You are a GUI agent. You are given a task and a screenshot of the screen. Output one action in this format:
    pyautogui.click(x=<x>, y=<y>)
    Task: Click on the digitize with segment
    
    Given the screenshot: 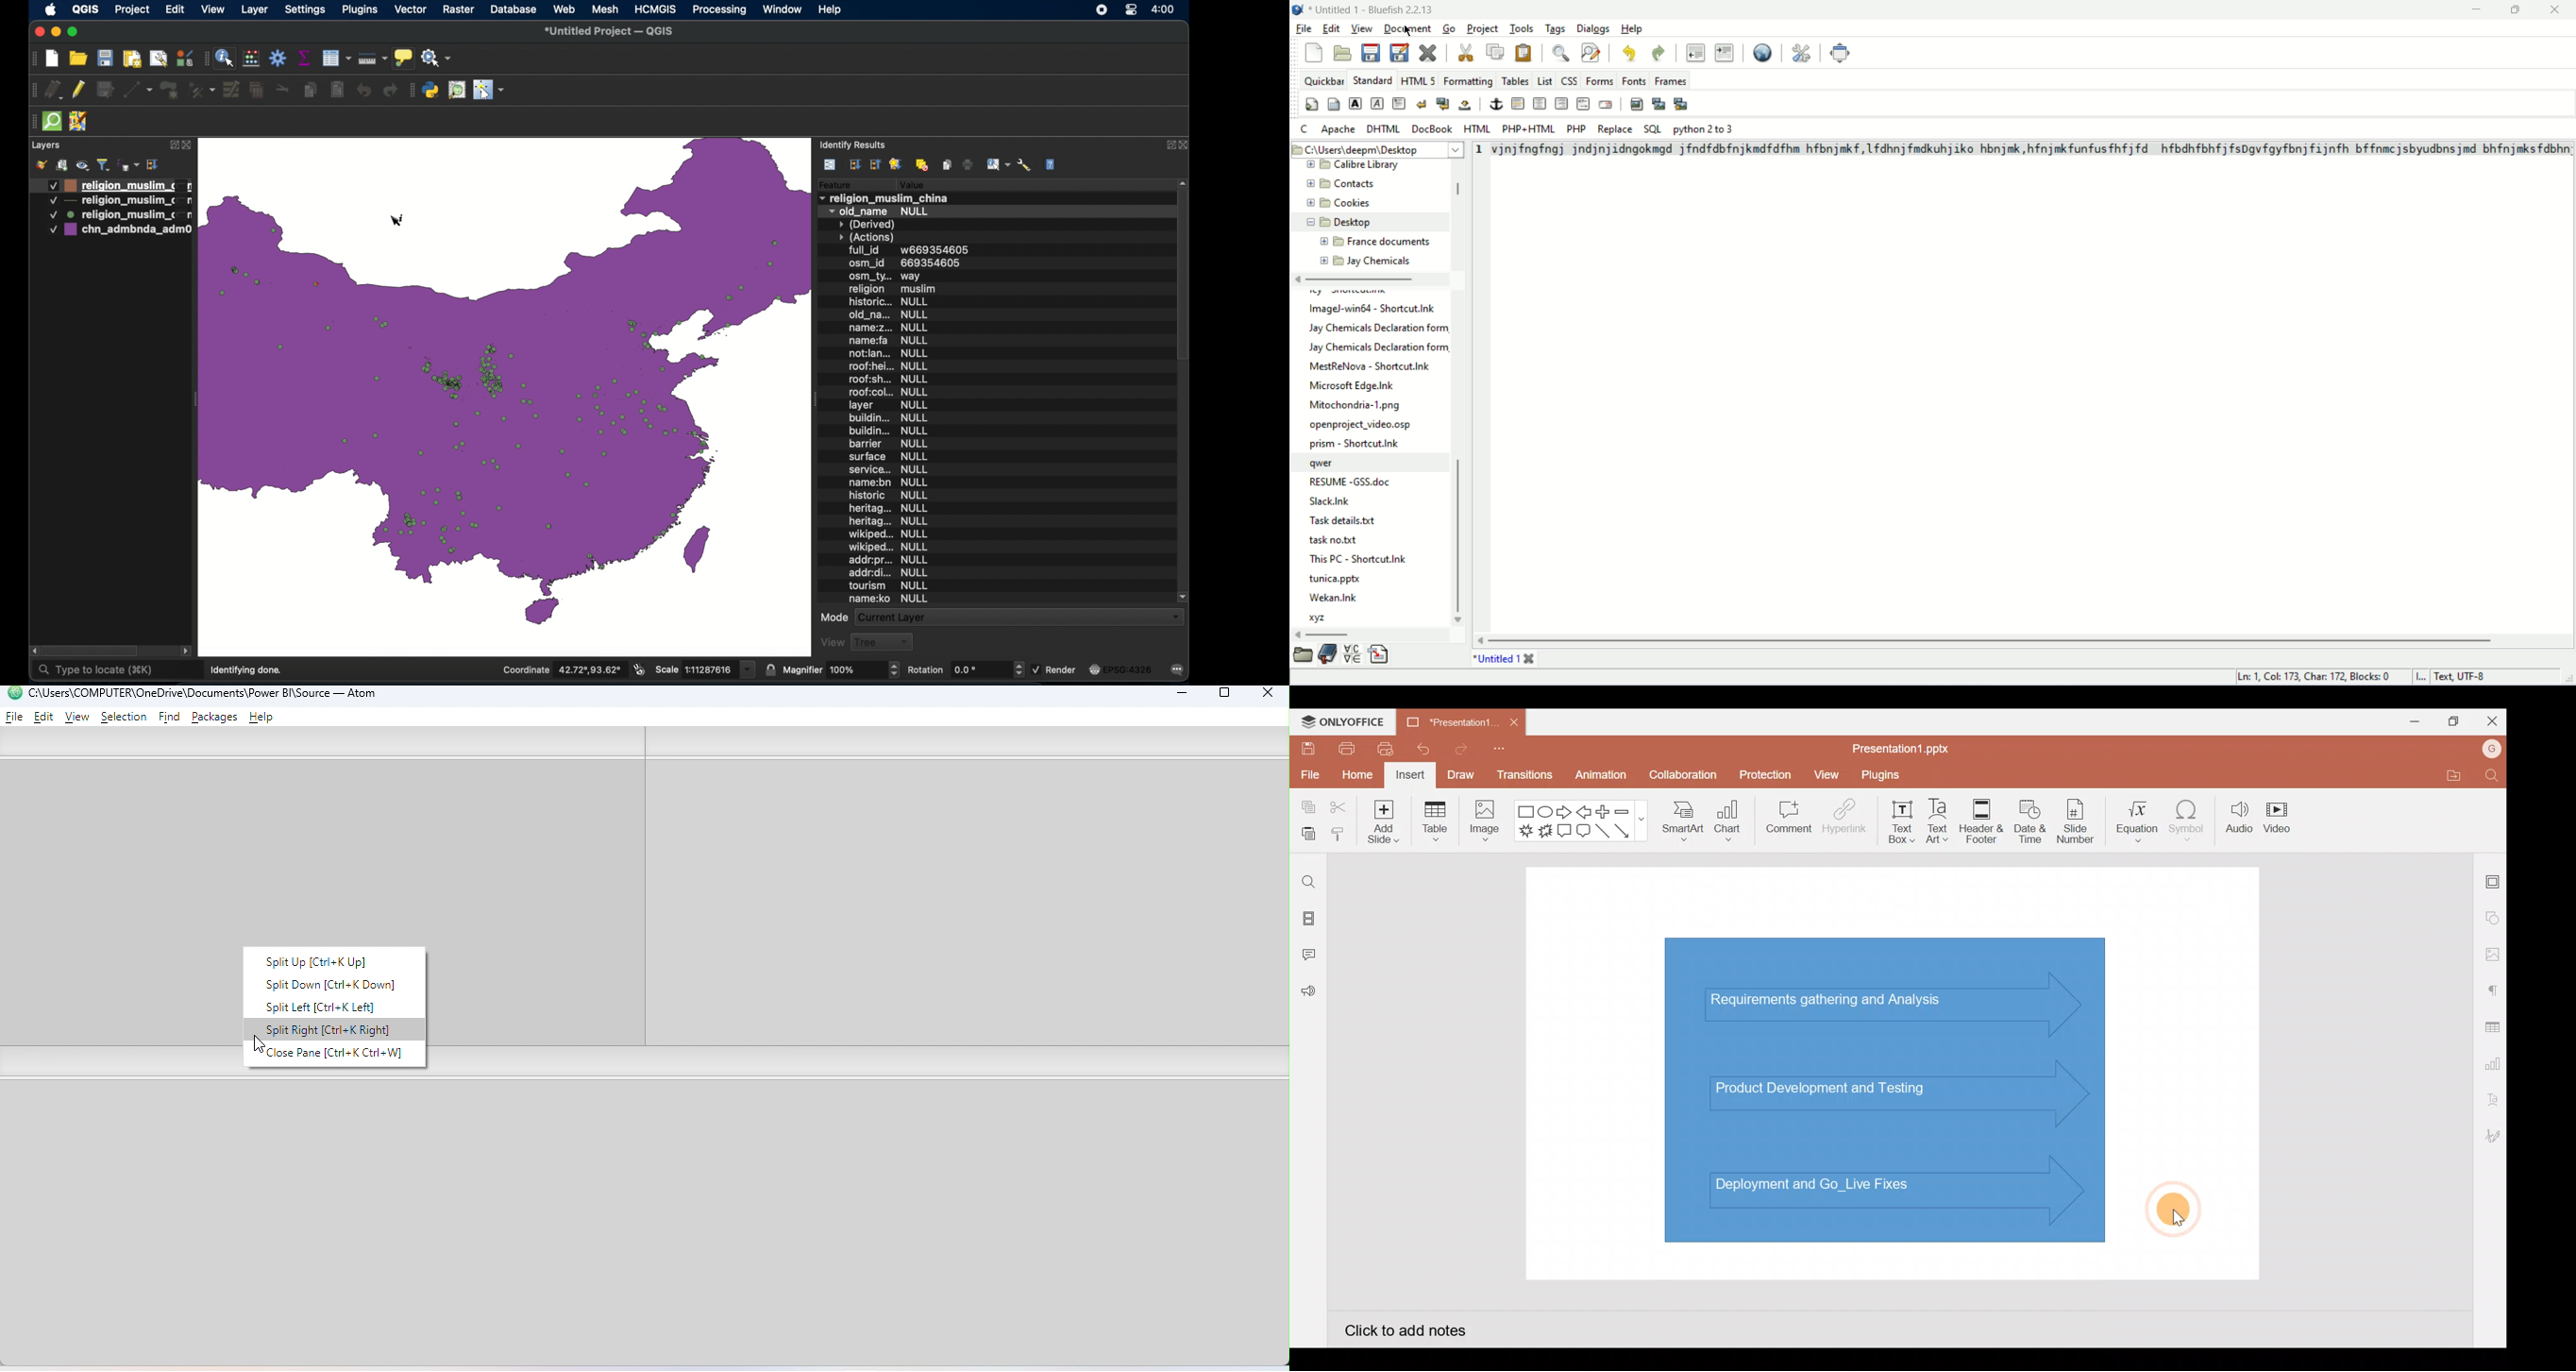 What is the action you would take?
    pyautogui.click(x=139, y=89)
    